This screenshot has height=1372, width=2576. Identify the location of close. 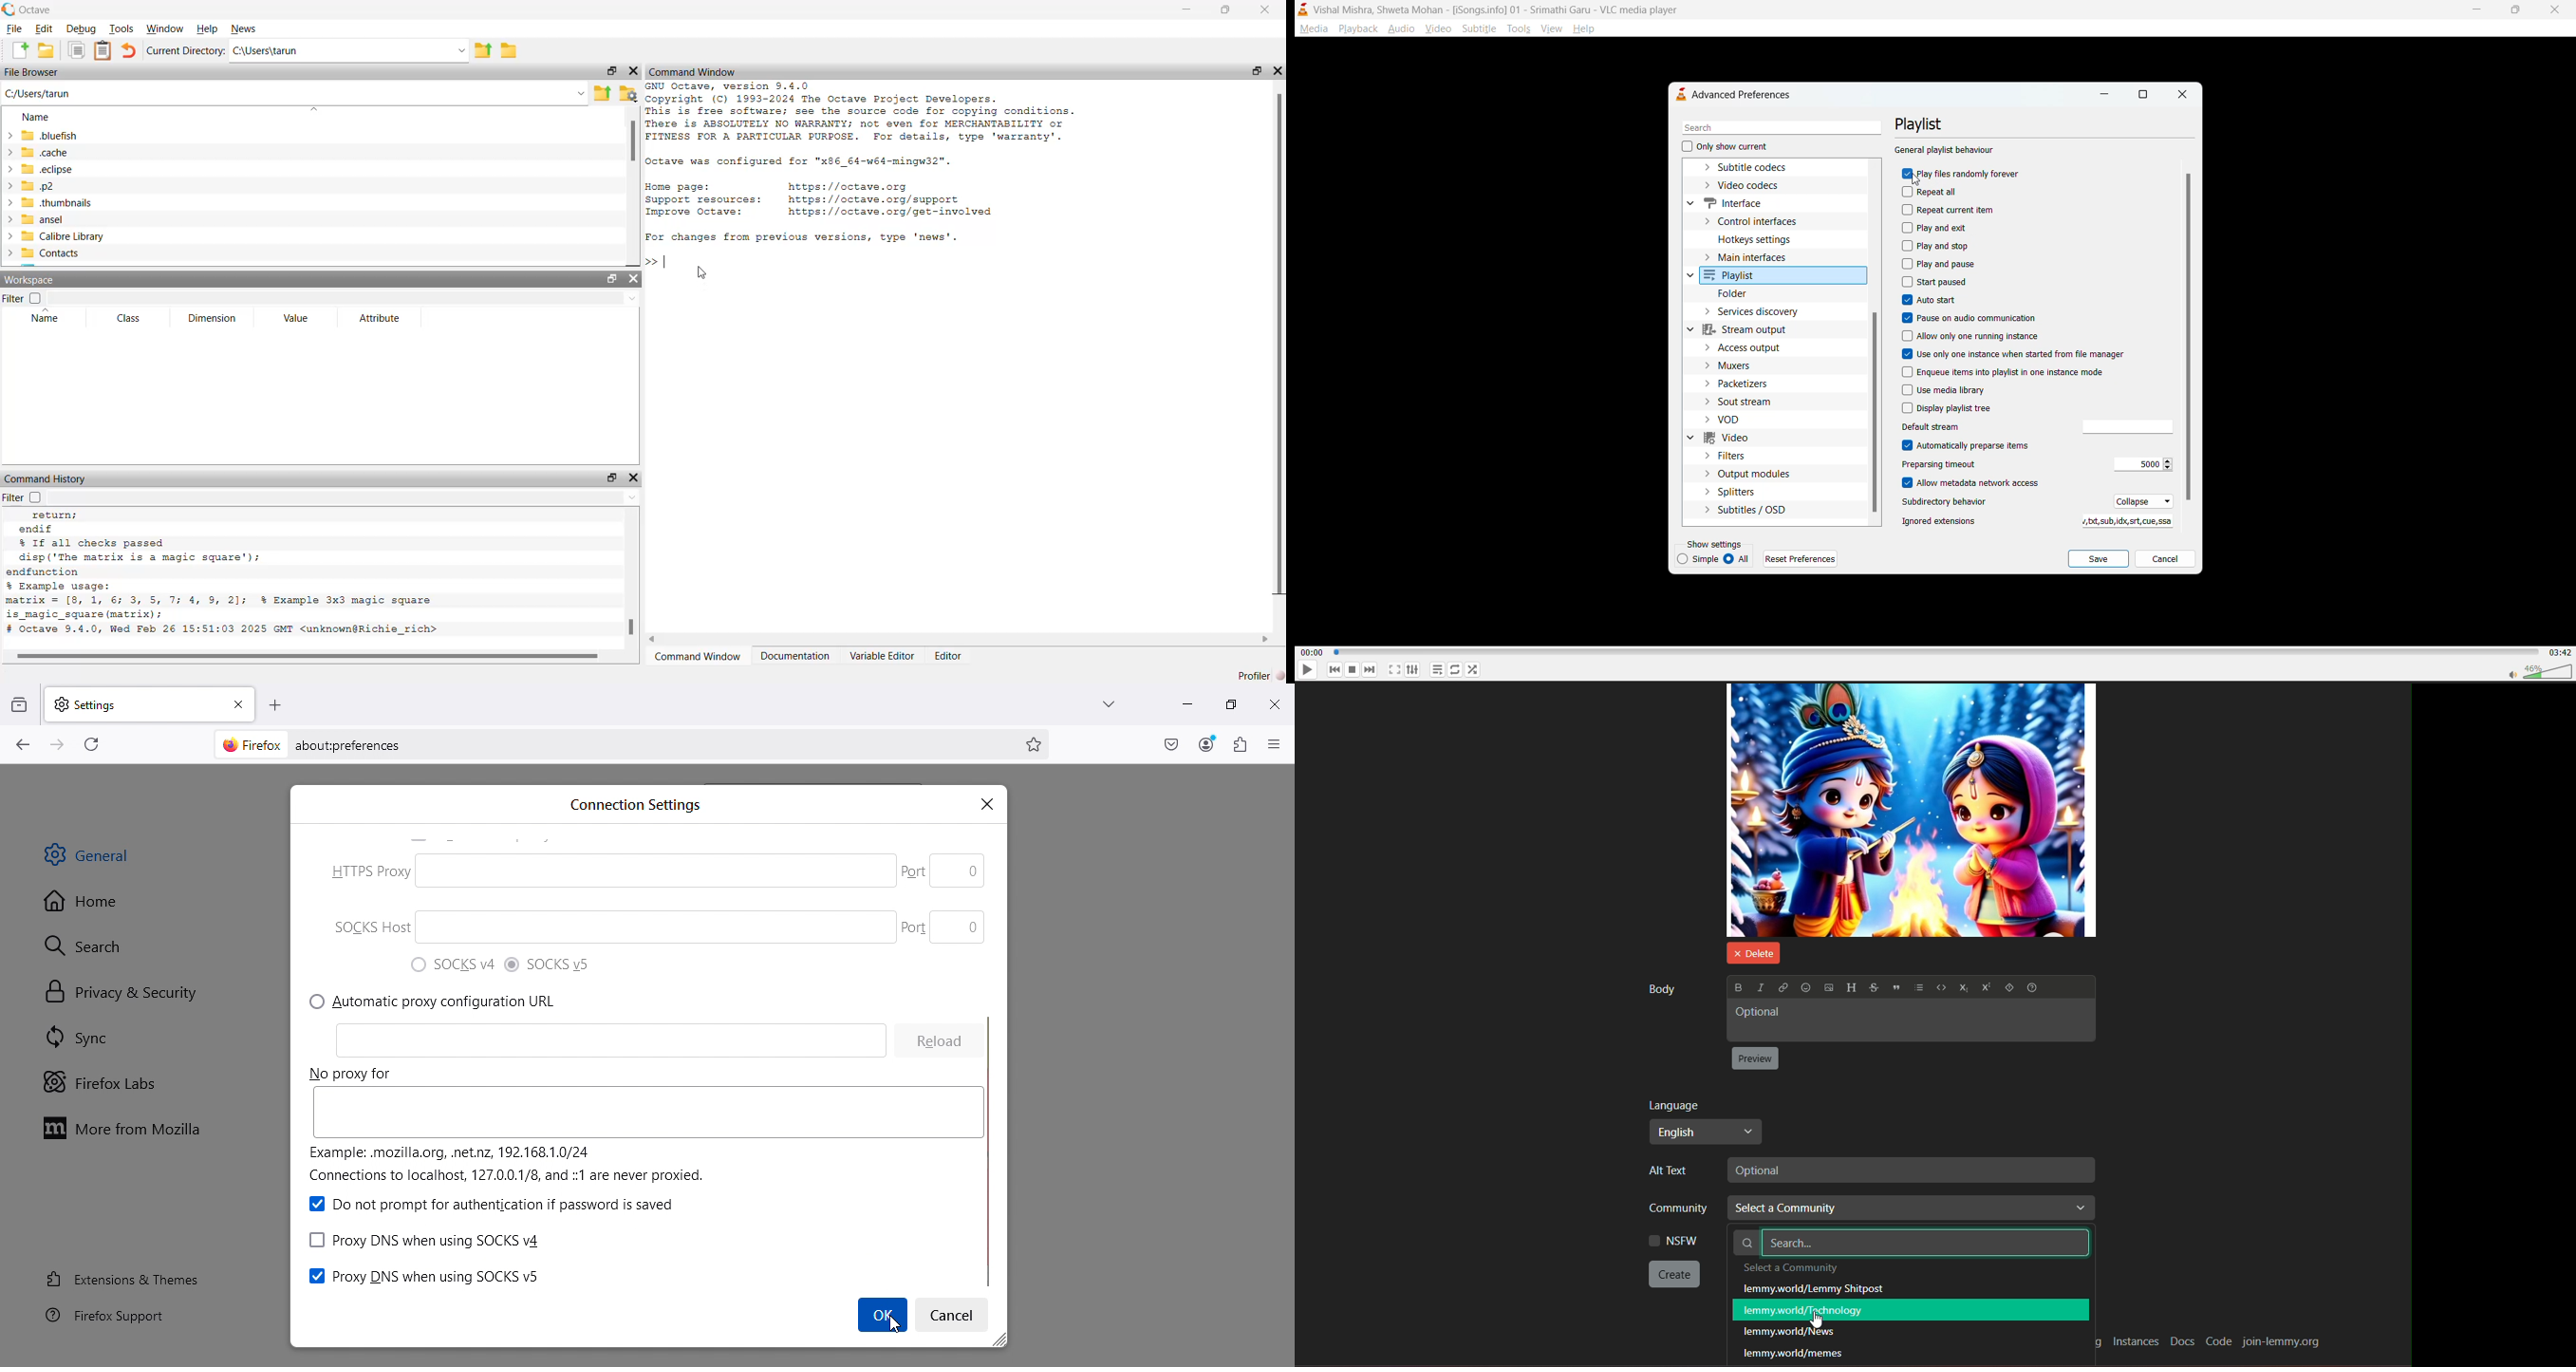
(632, 71).